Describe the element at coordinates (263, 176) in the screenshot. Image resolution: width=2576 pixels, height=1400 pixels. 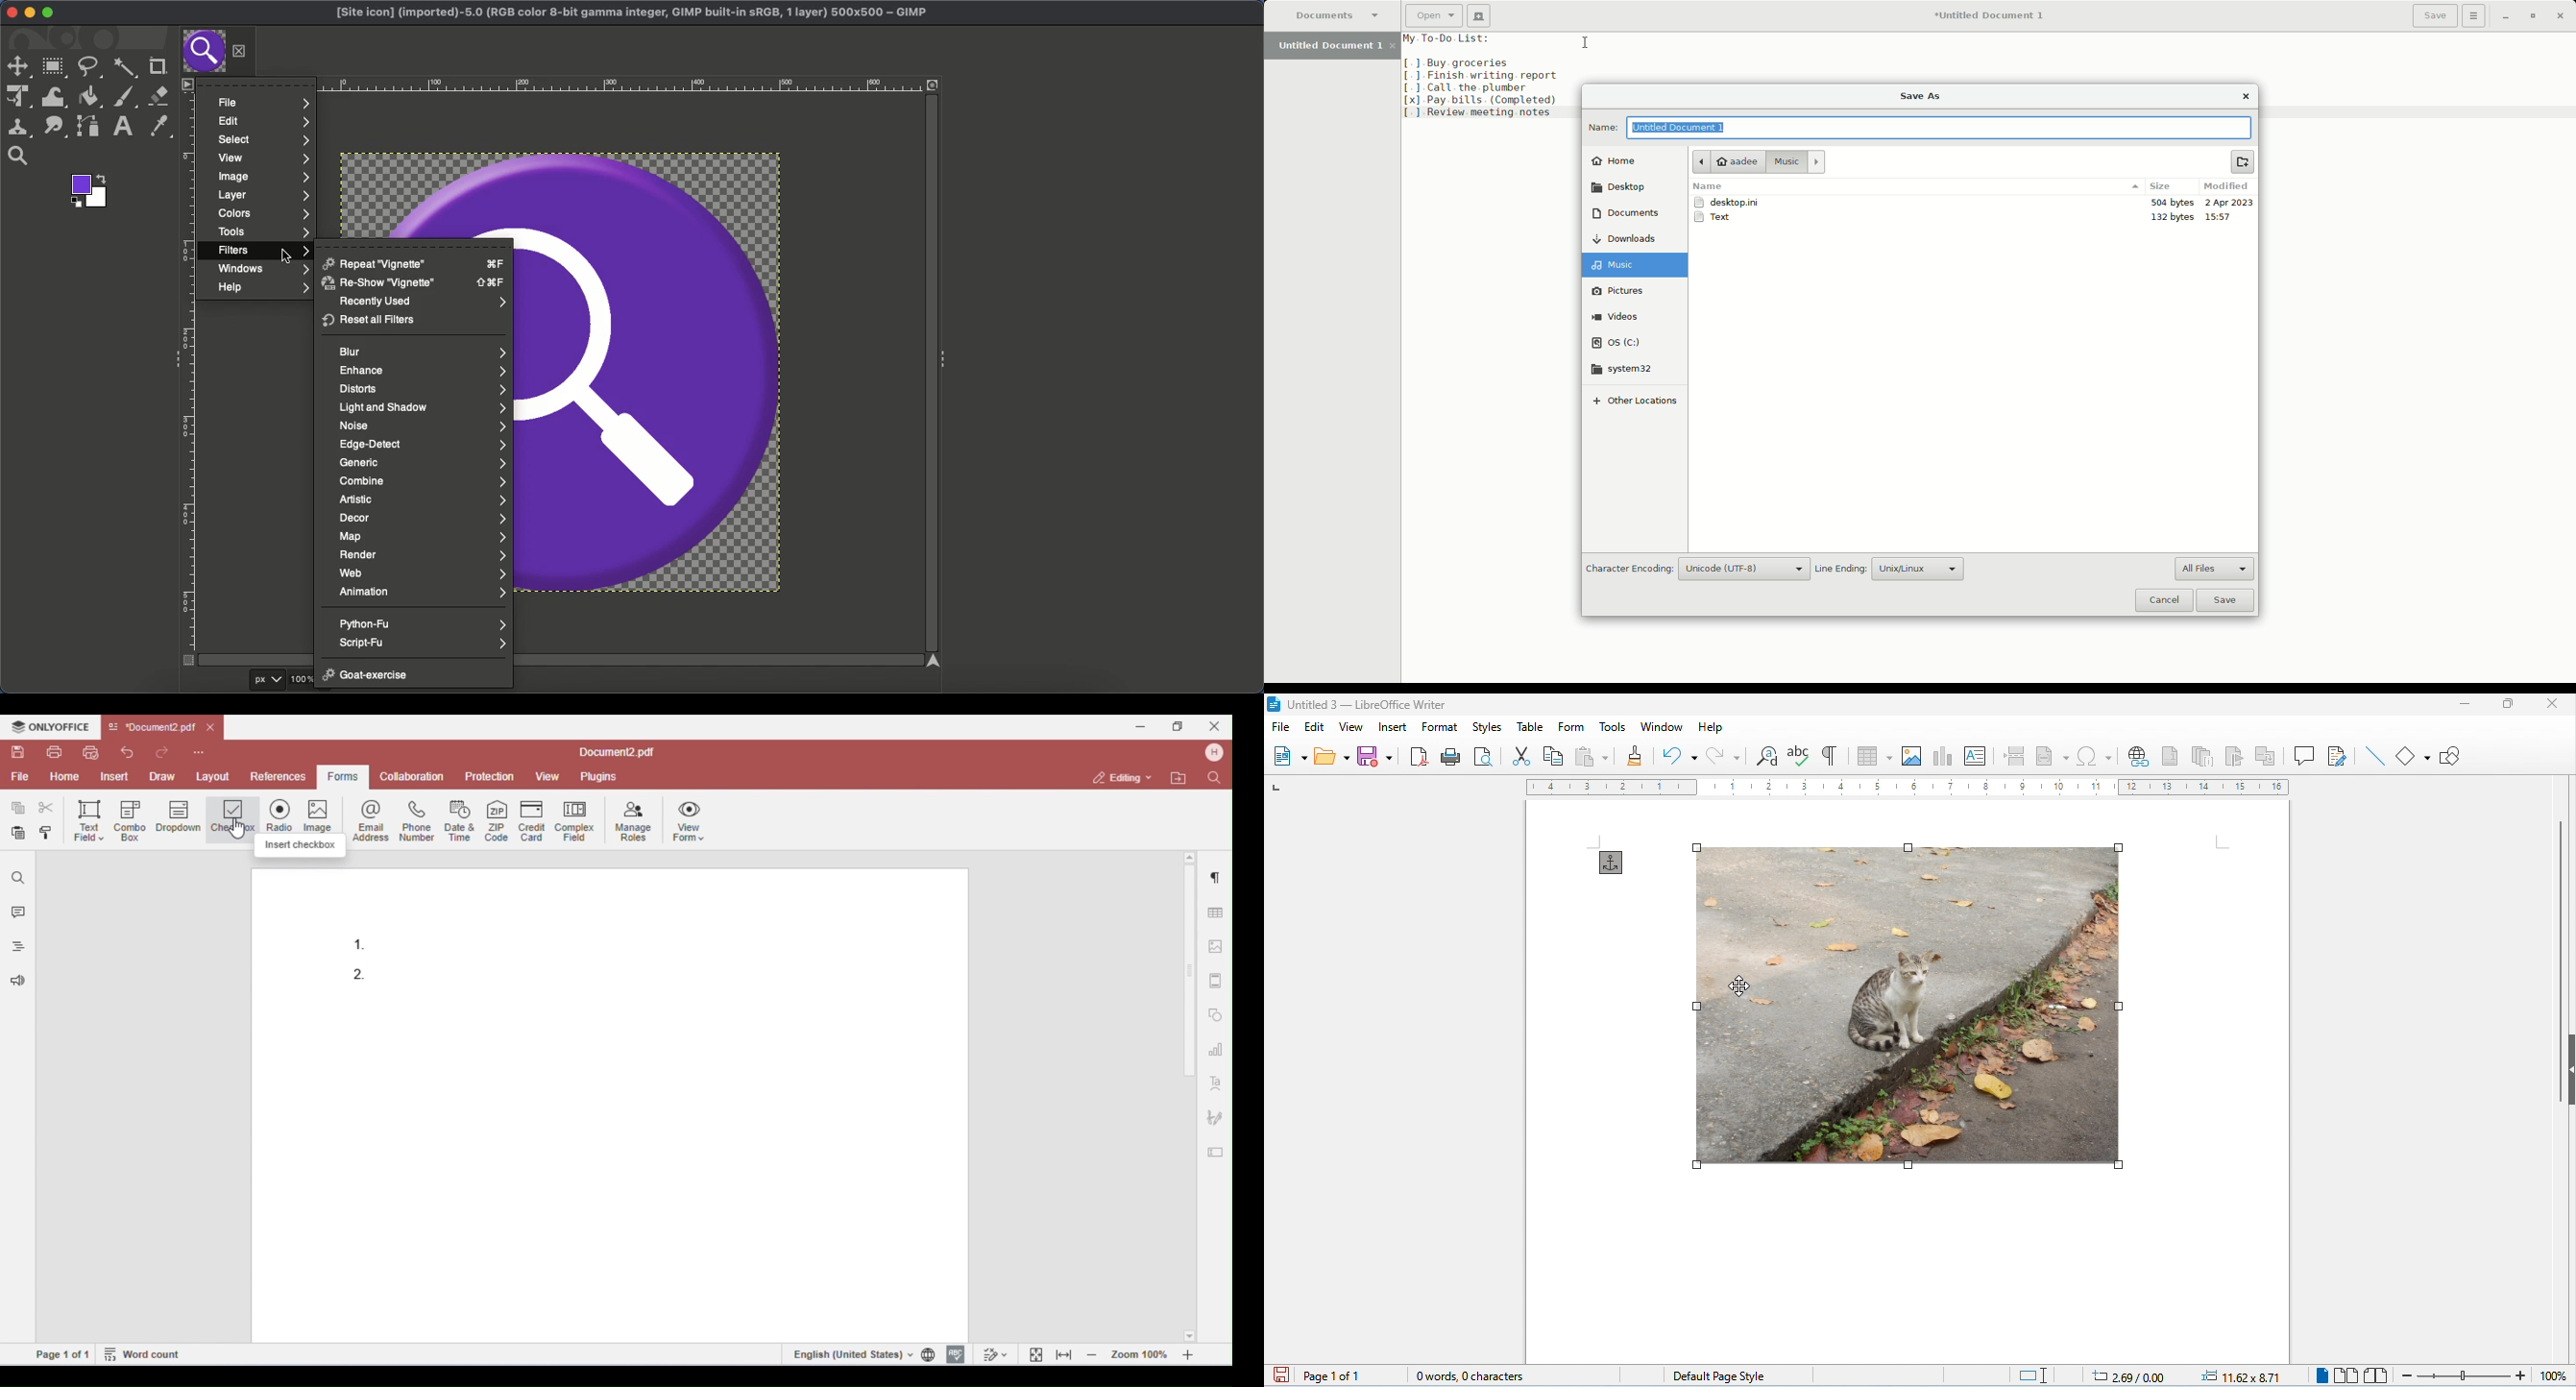
I see `Image` at that location.